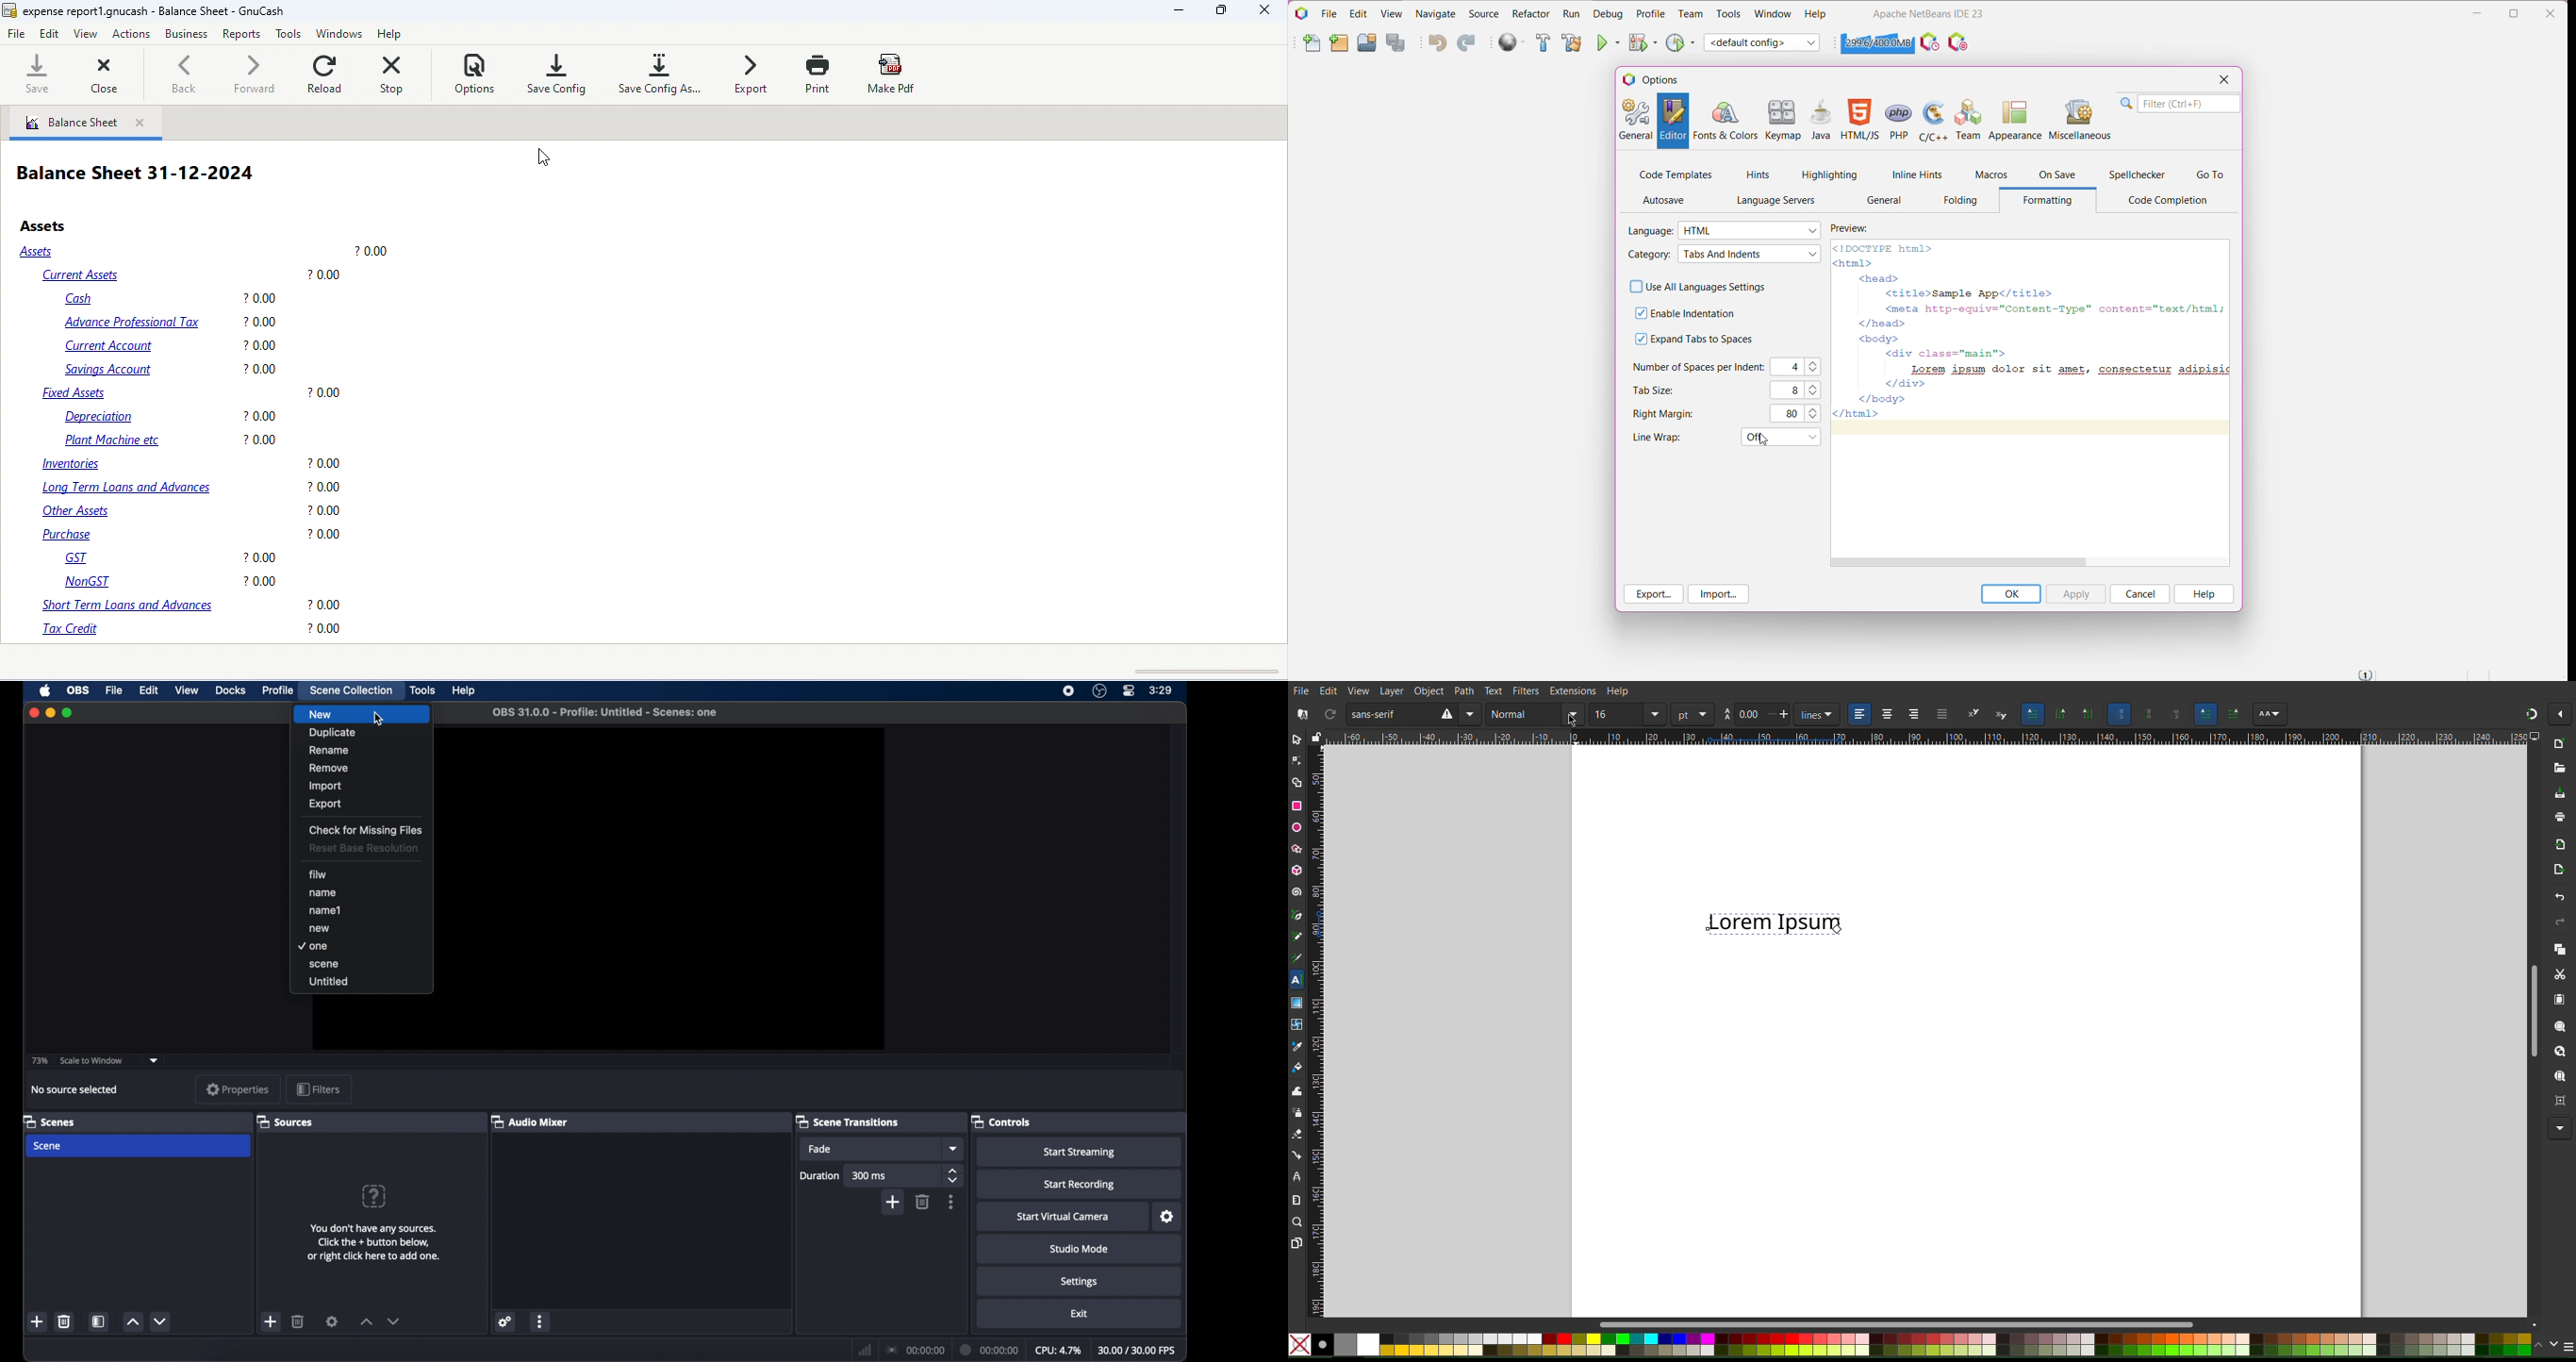 The image size is (2576, 1372). I want to click on PHP, so click(1898, 120).